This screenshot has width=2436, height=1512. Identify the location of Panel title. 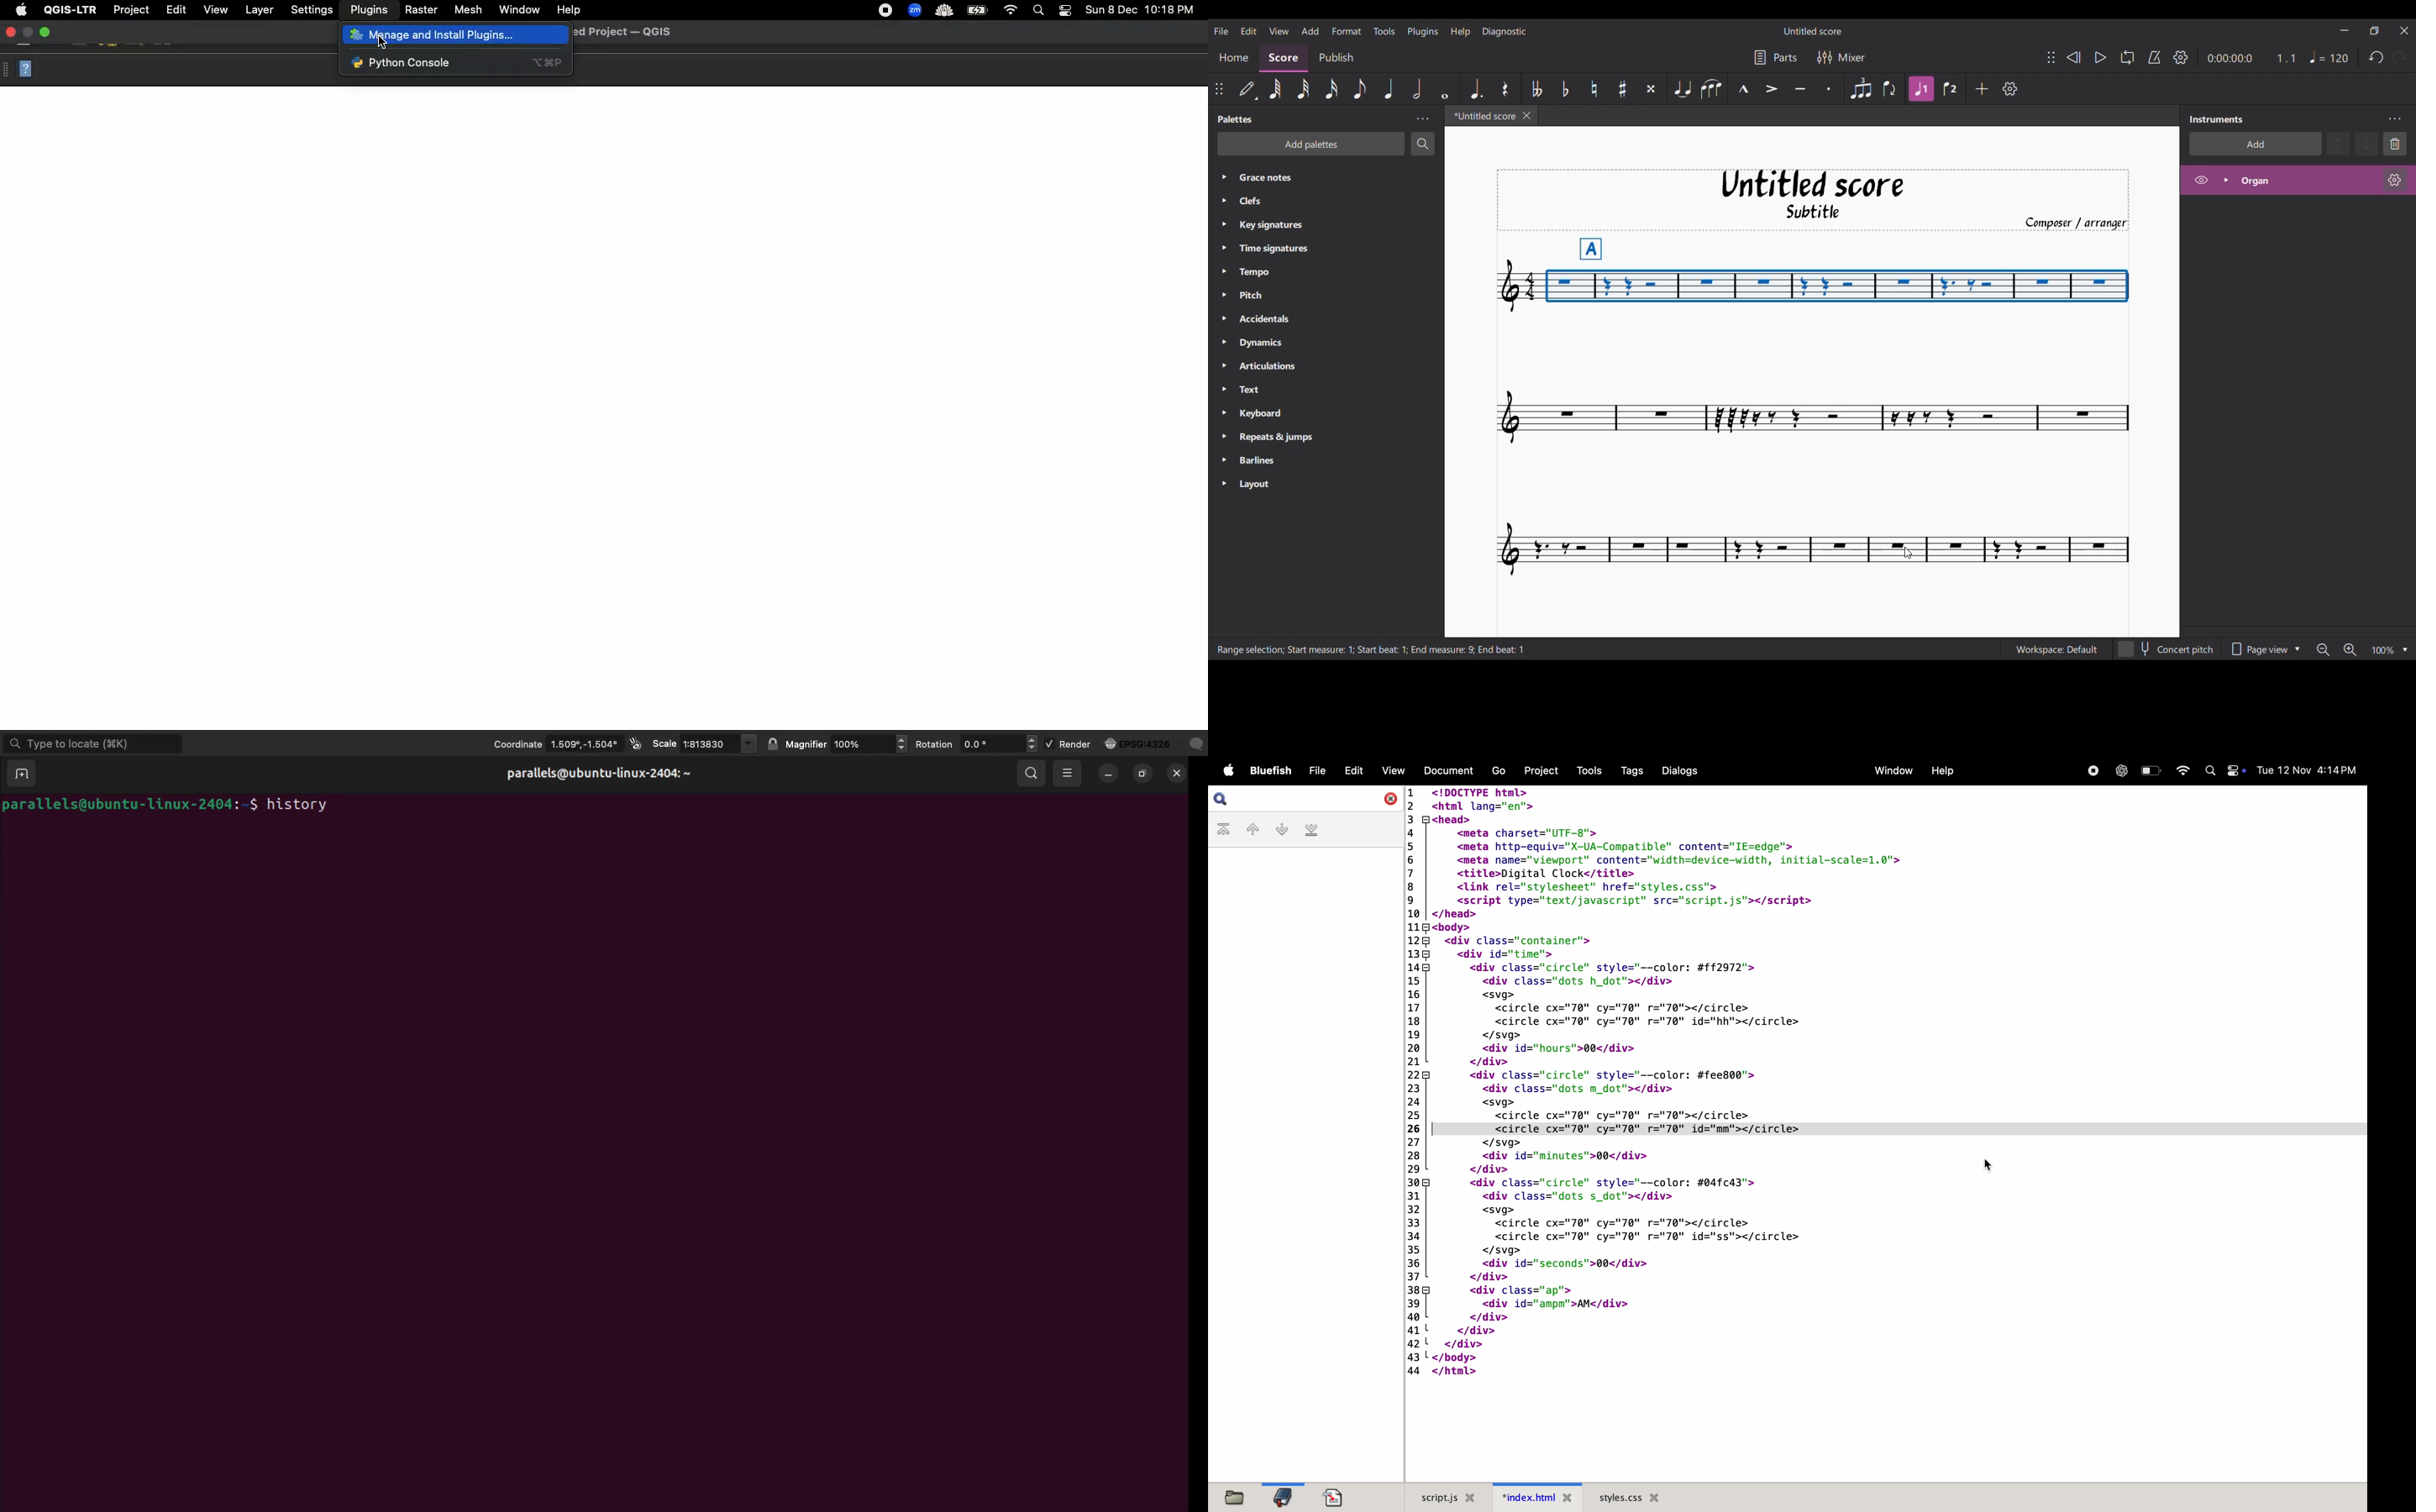
(2219, 120).